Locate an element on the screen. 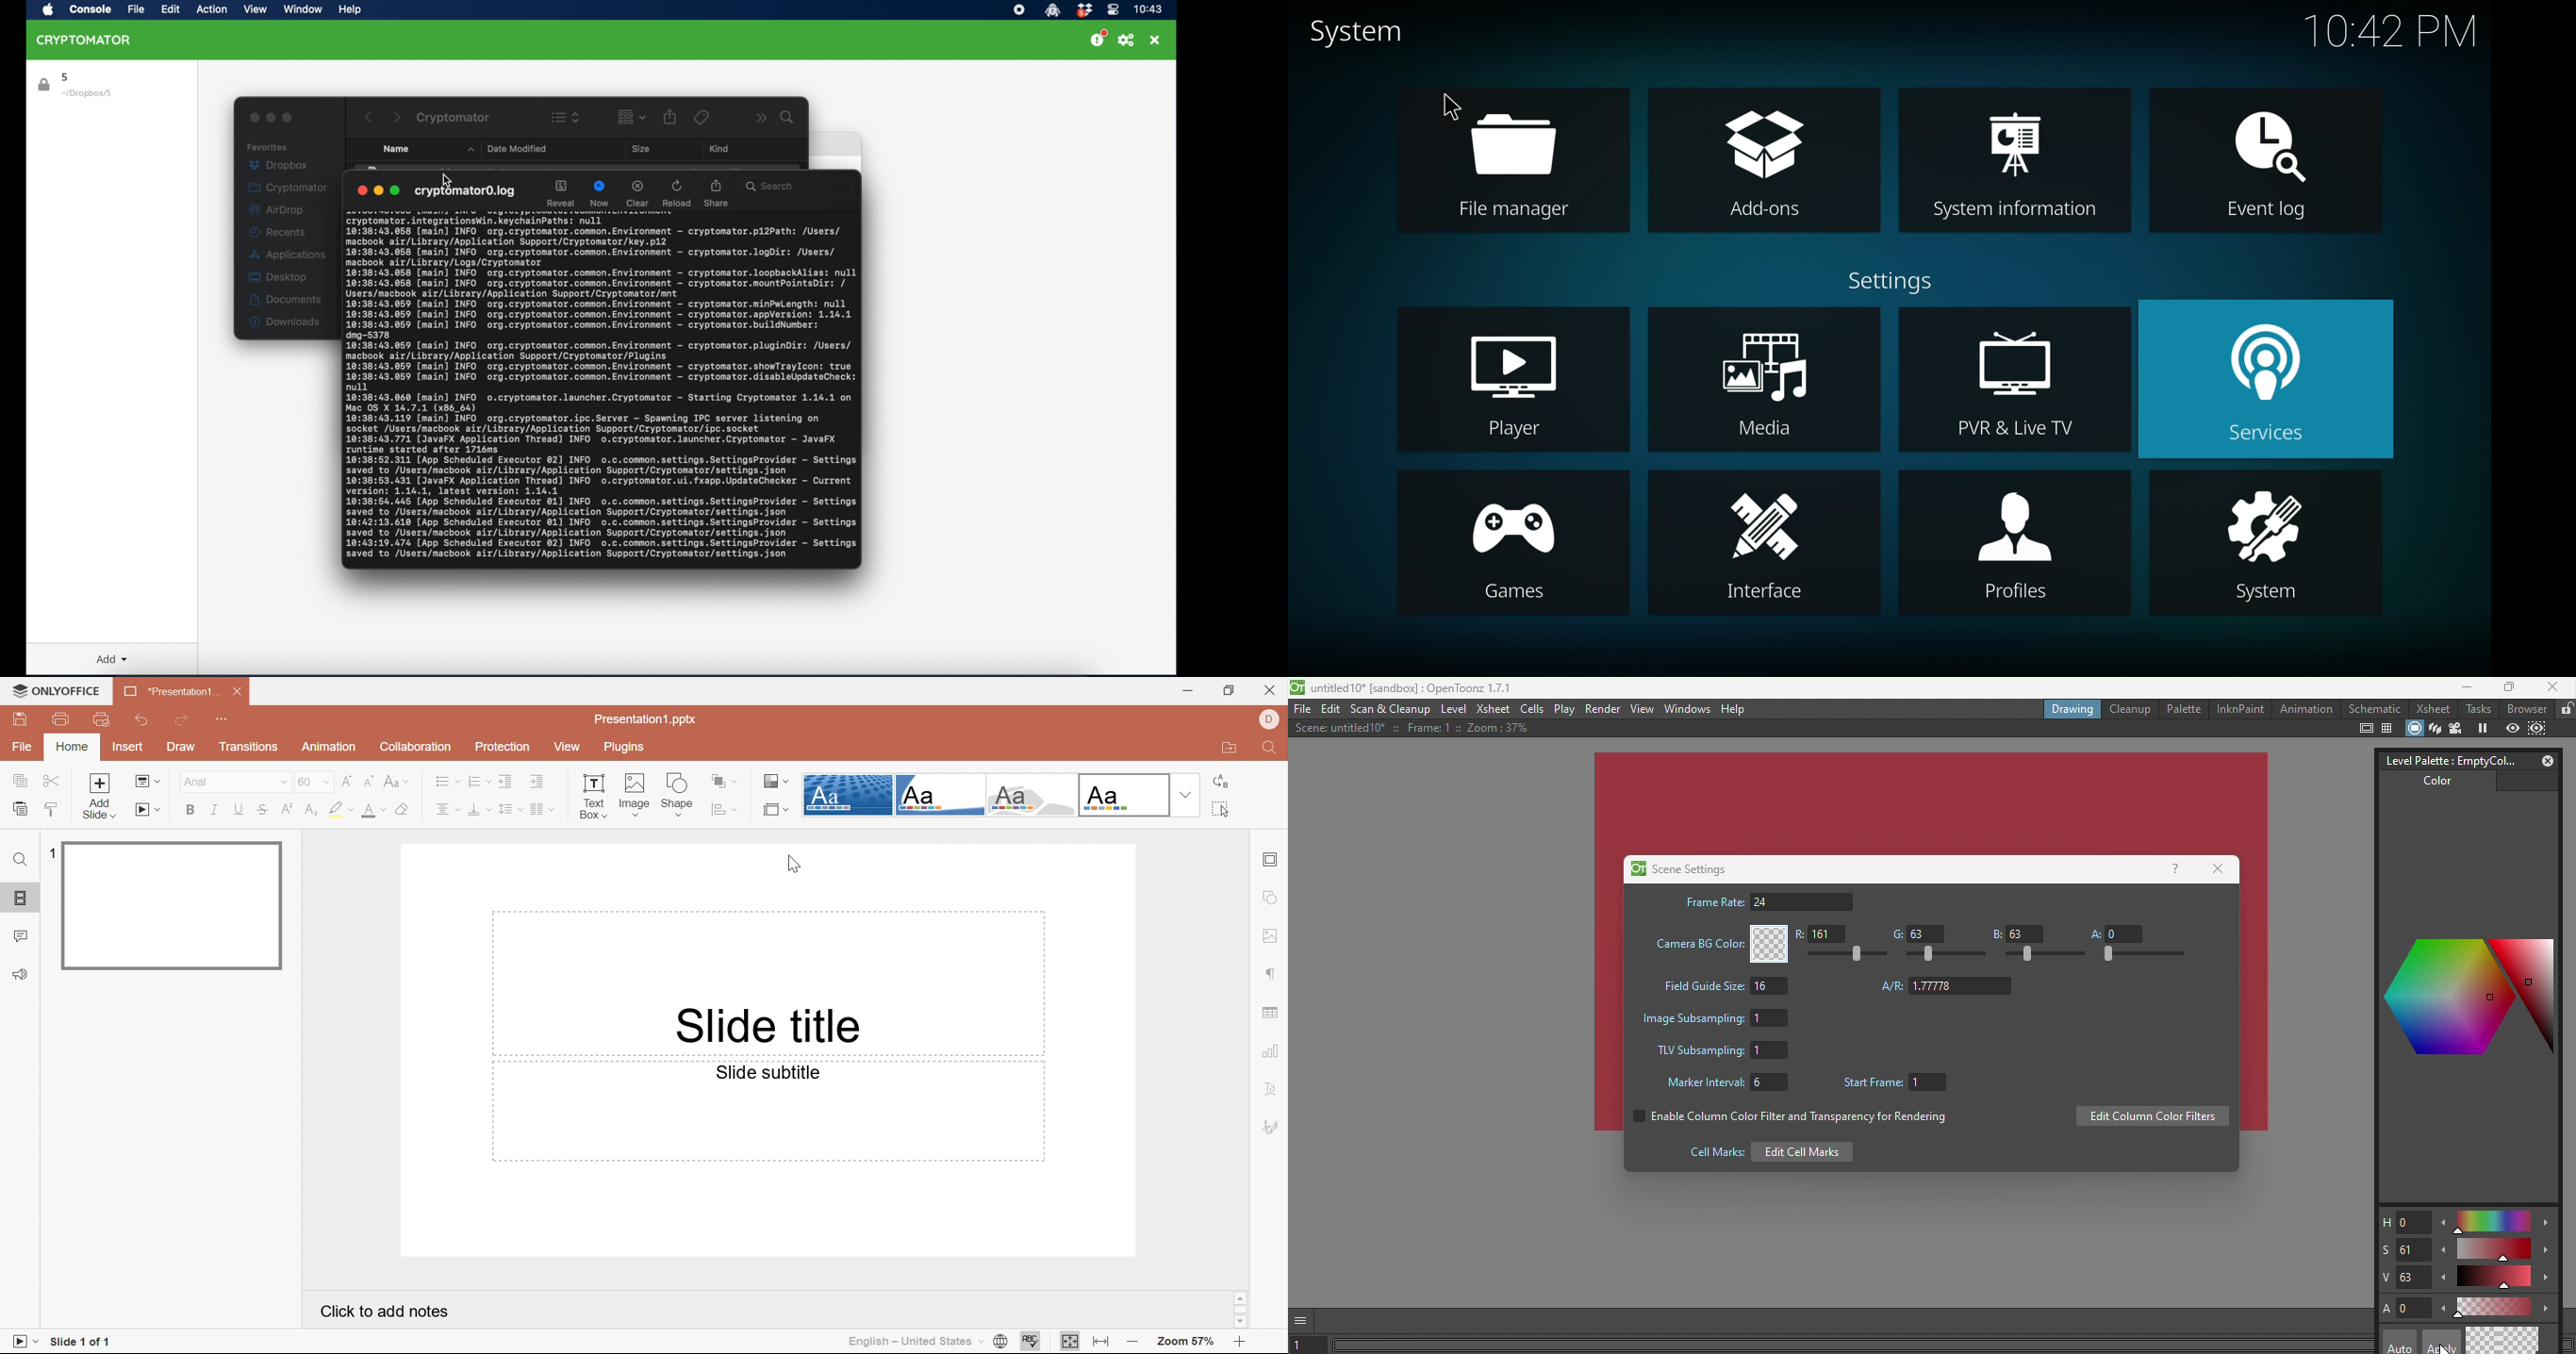  change item grouping is located at coordinates (633, 117).